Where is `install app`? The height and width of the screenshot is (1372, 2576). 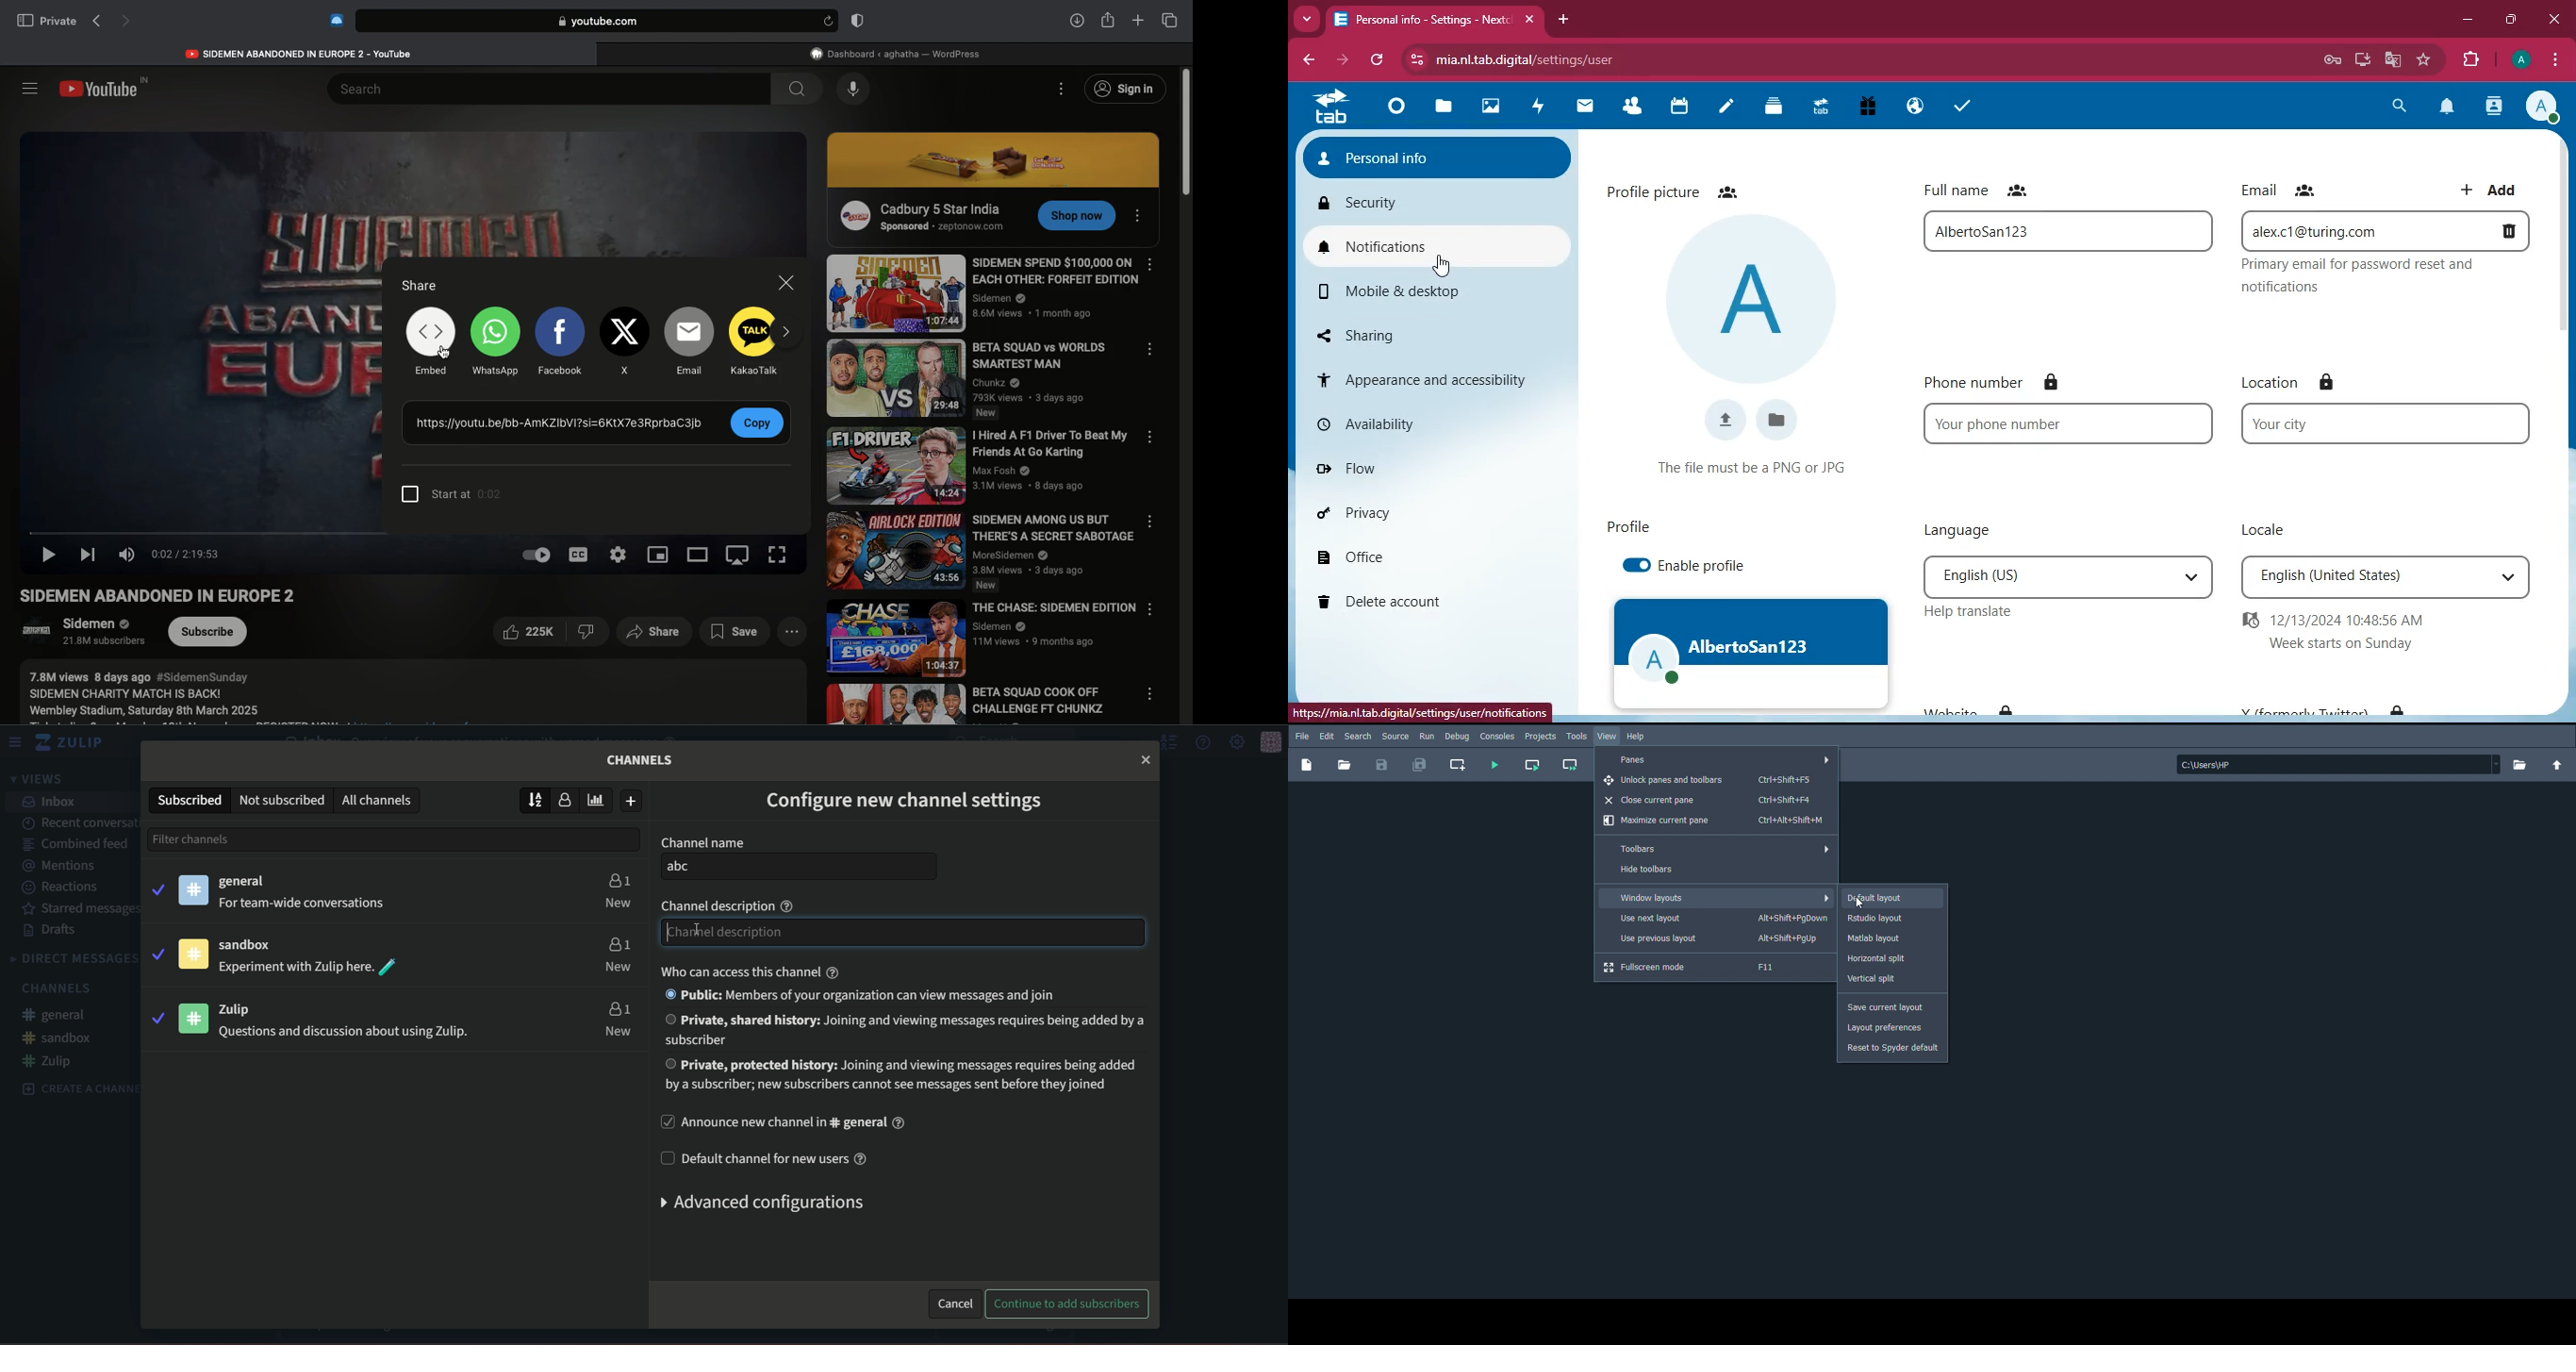
install app is located at coordinates (2362, 59).